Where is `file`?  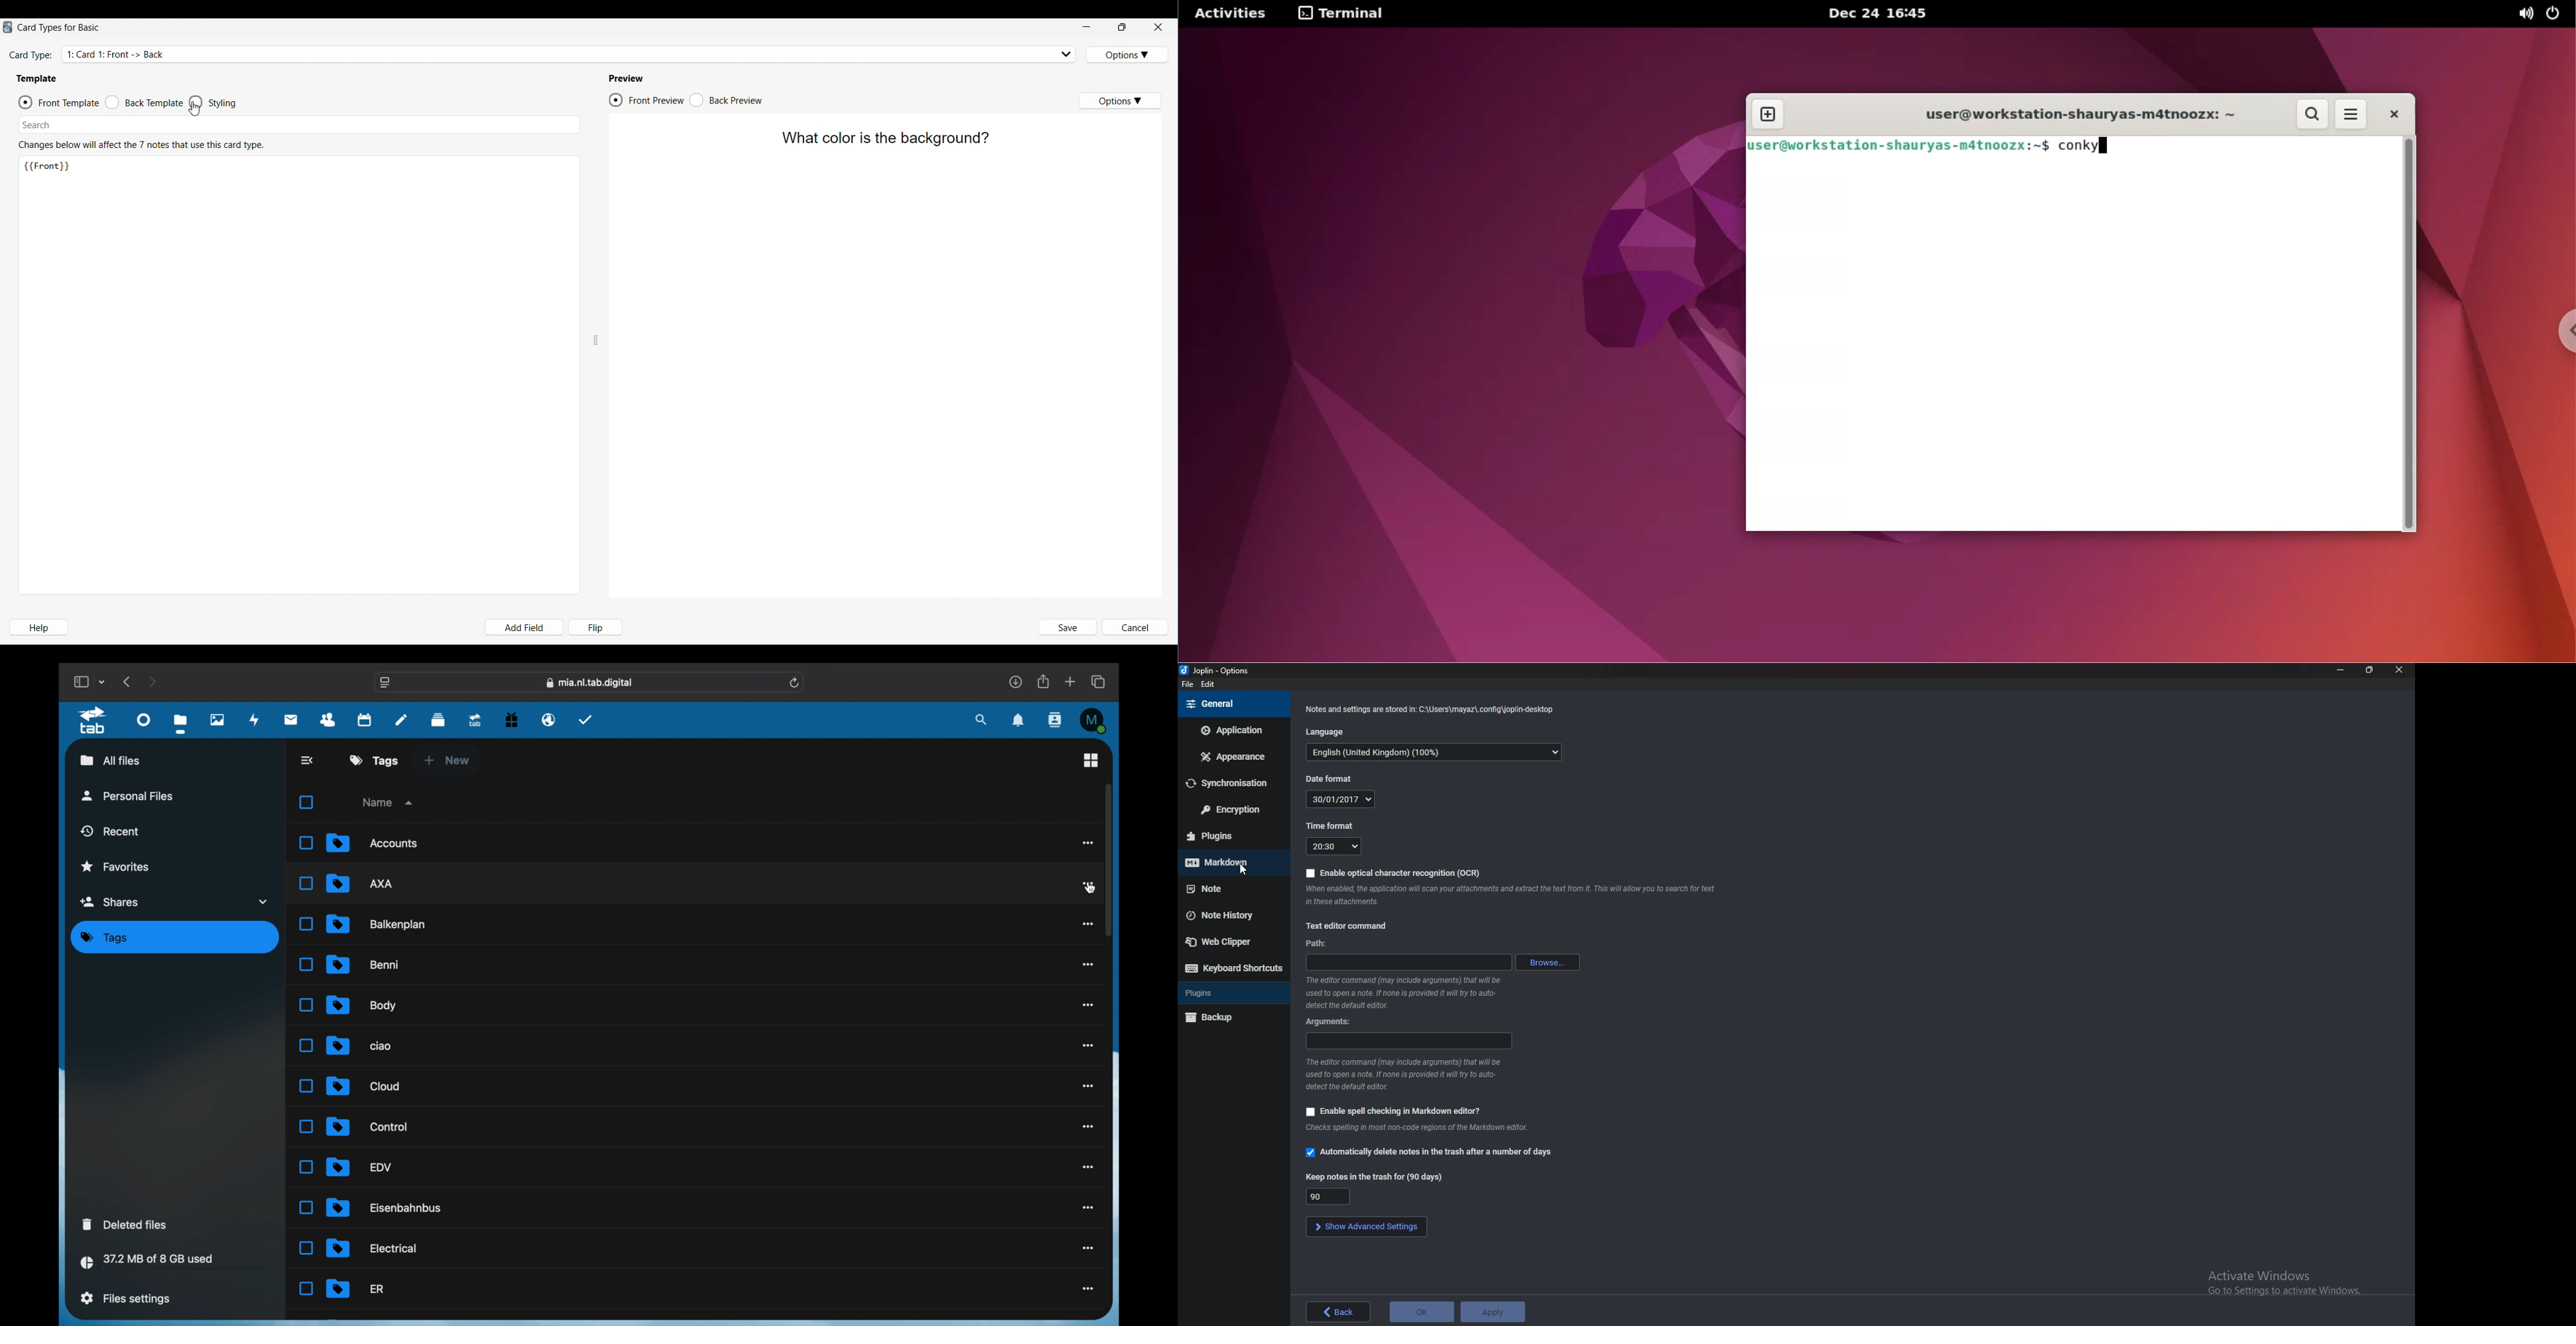 file is located at coordinates (361, 1006).